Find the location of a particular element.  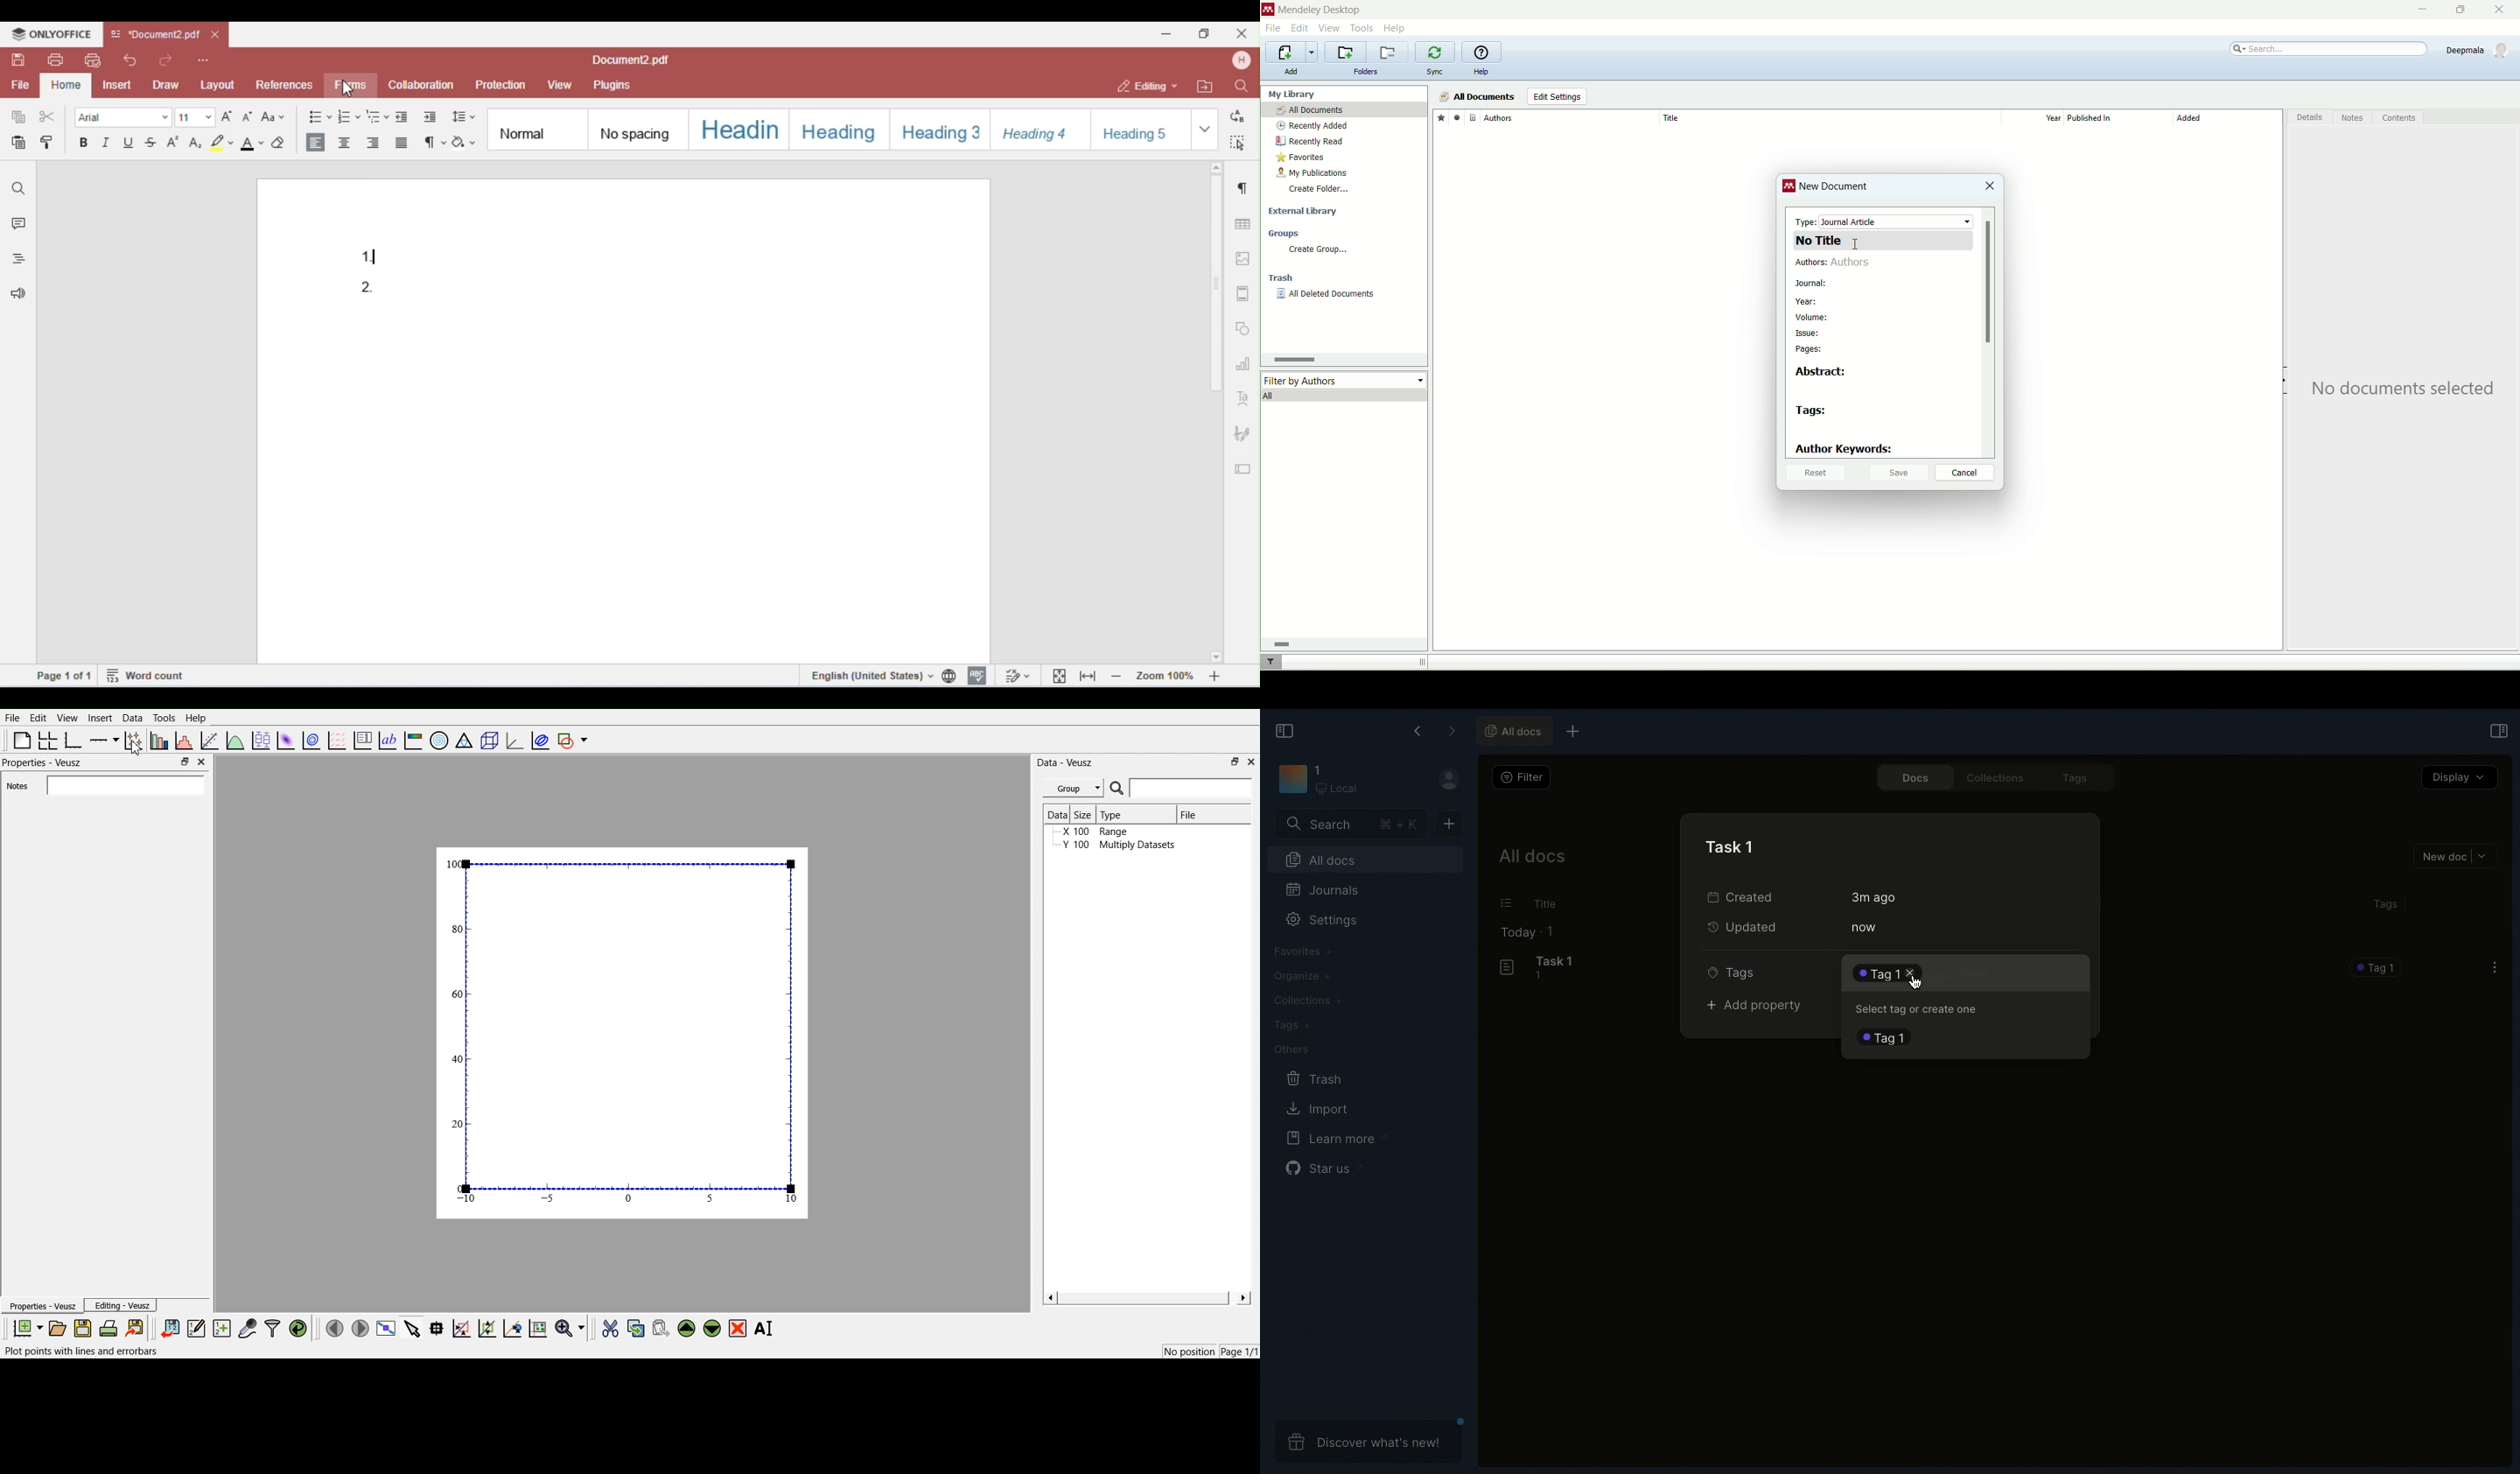

close is located at coordinates (1989, 187).